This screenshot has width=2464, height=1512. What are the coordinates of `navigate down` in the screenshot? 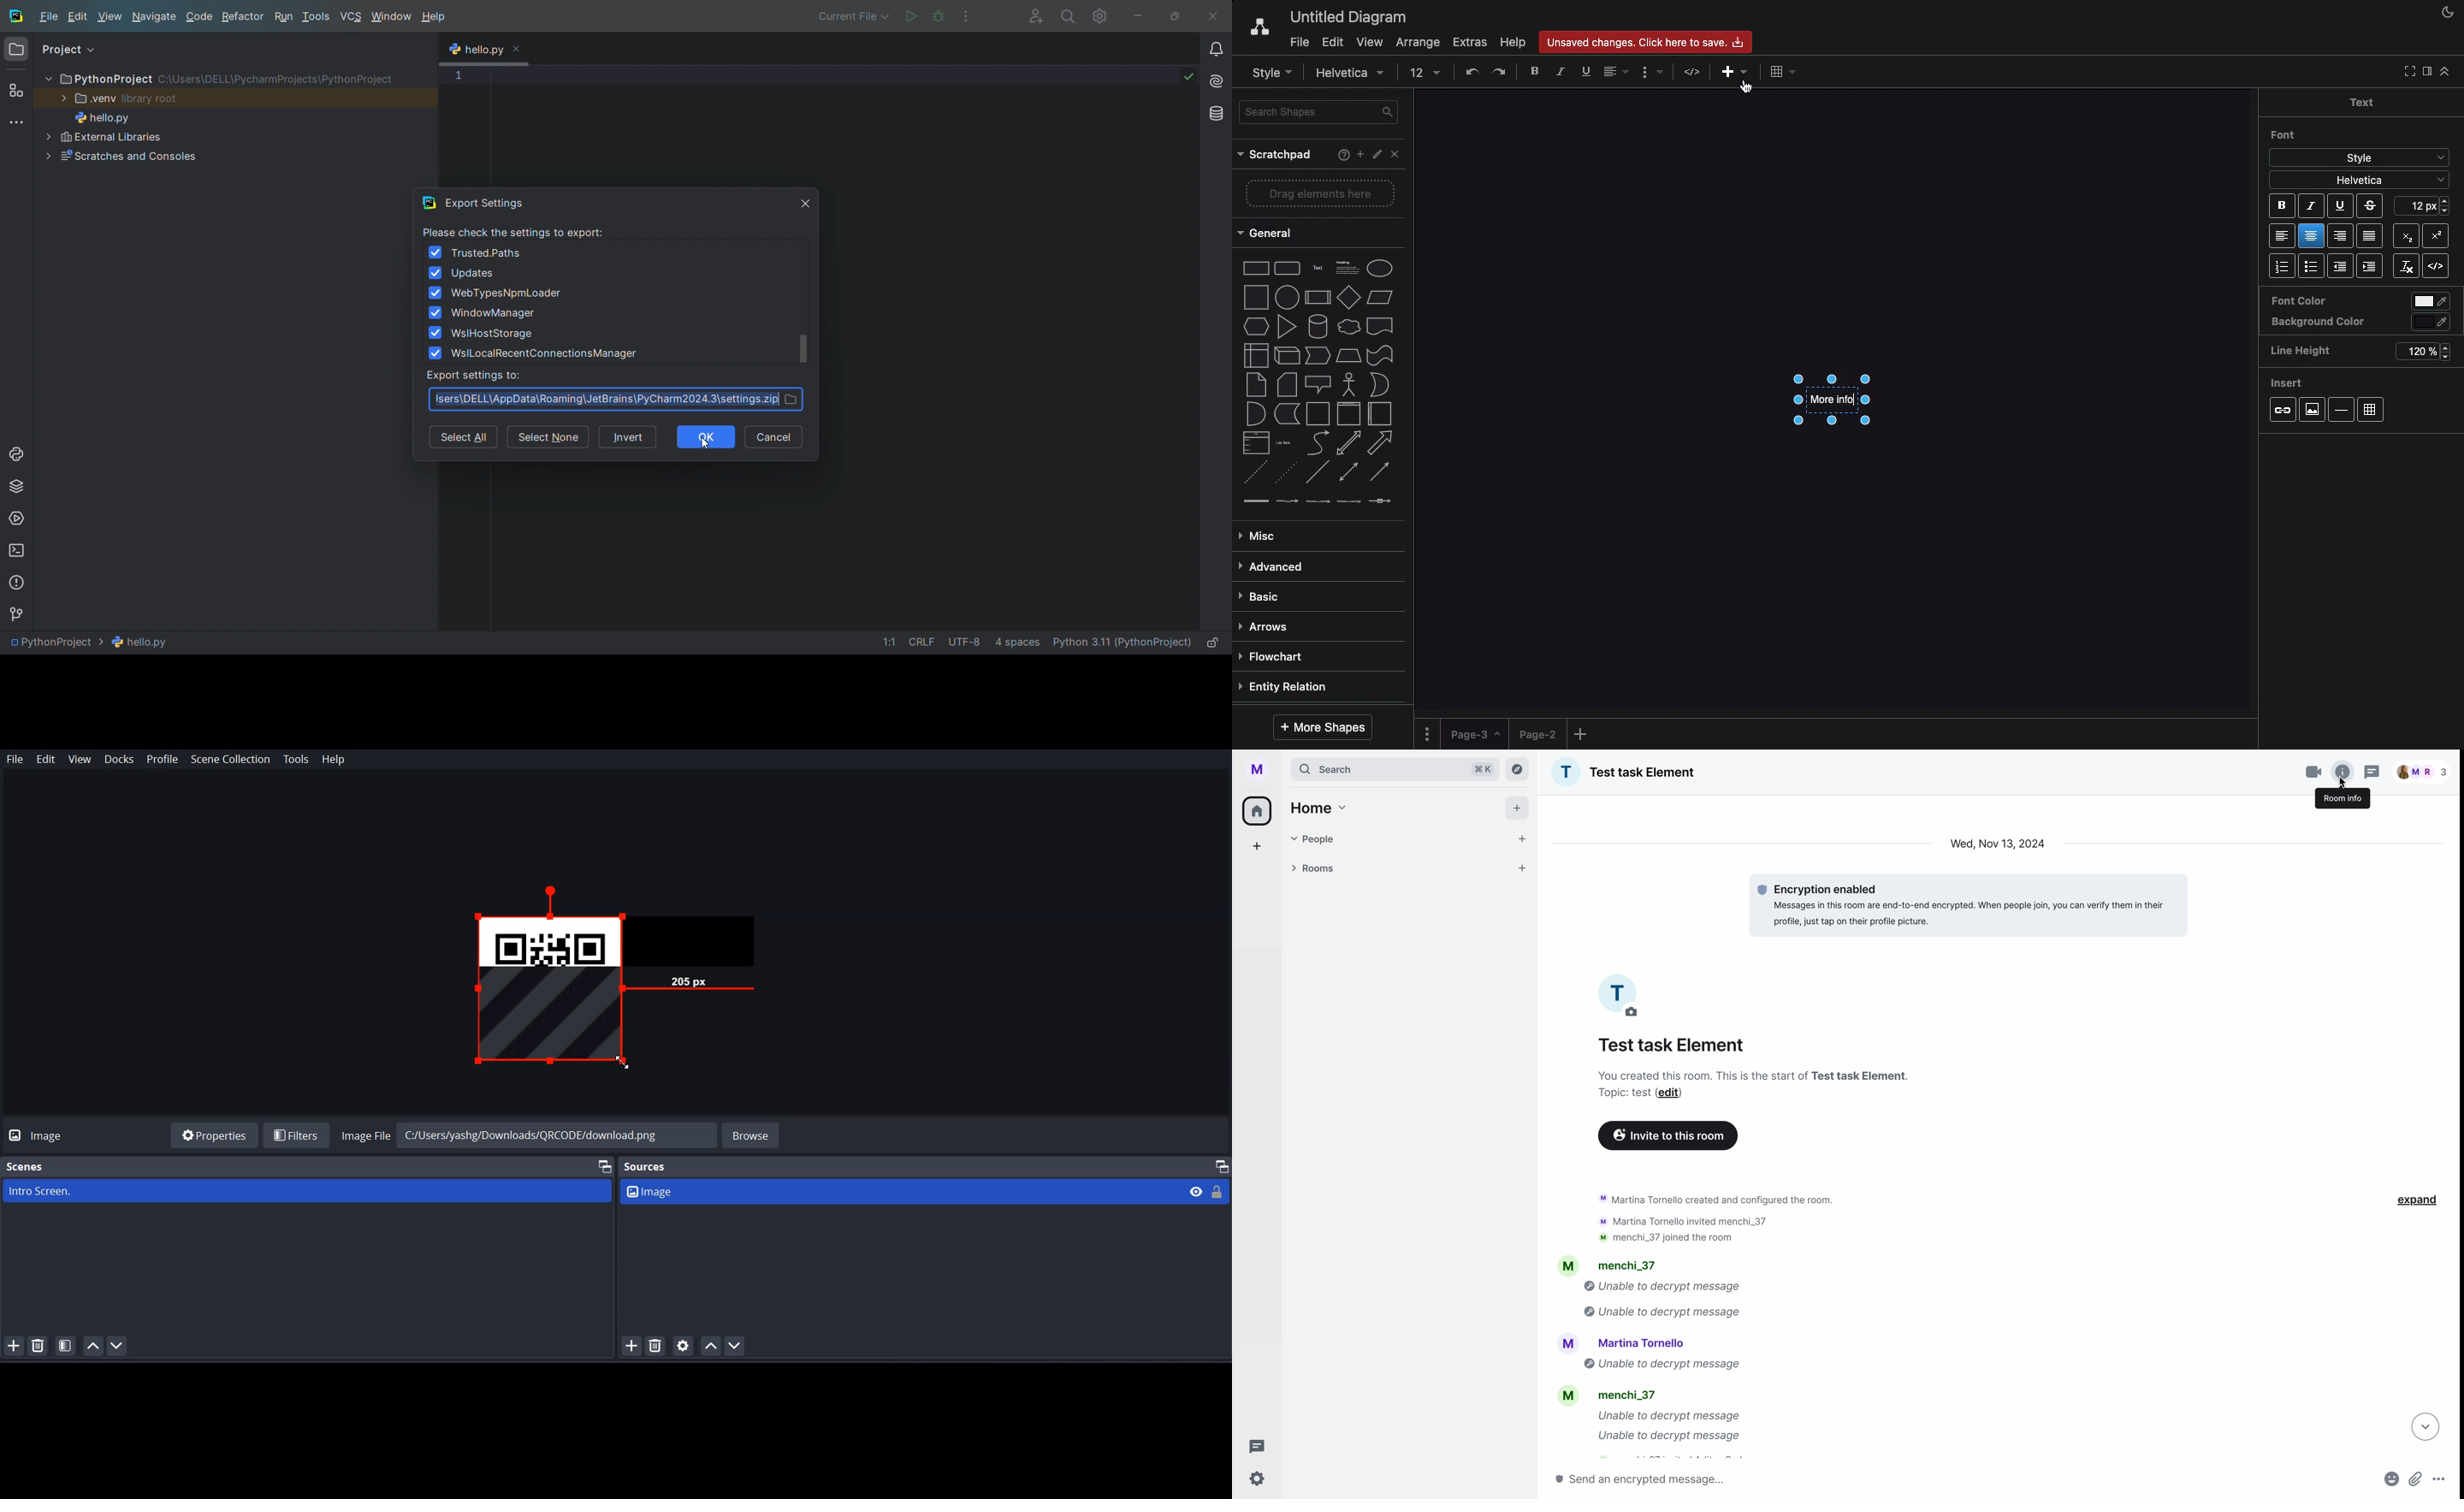 It's located at (2427, 1426).